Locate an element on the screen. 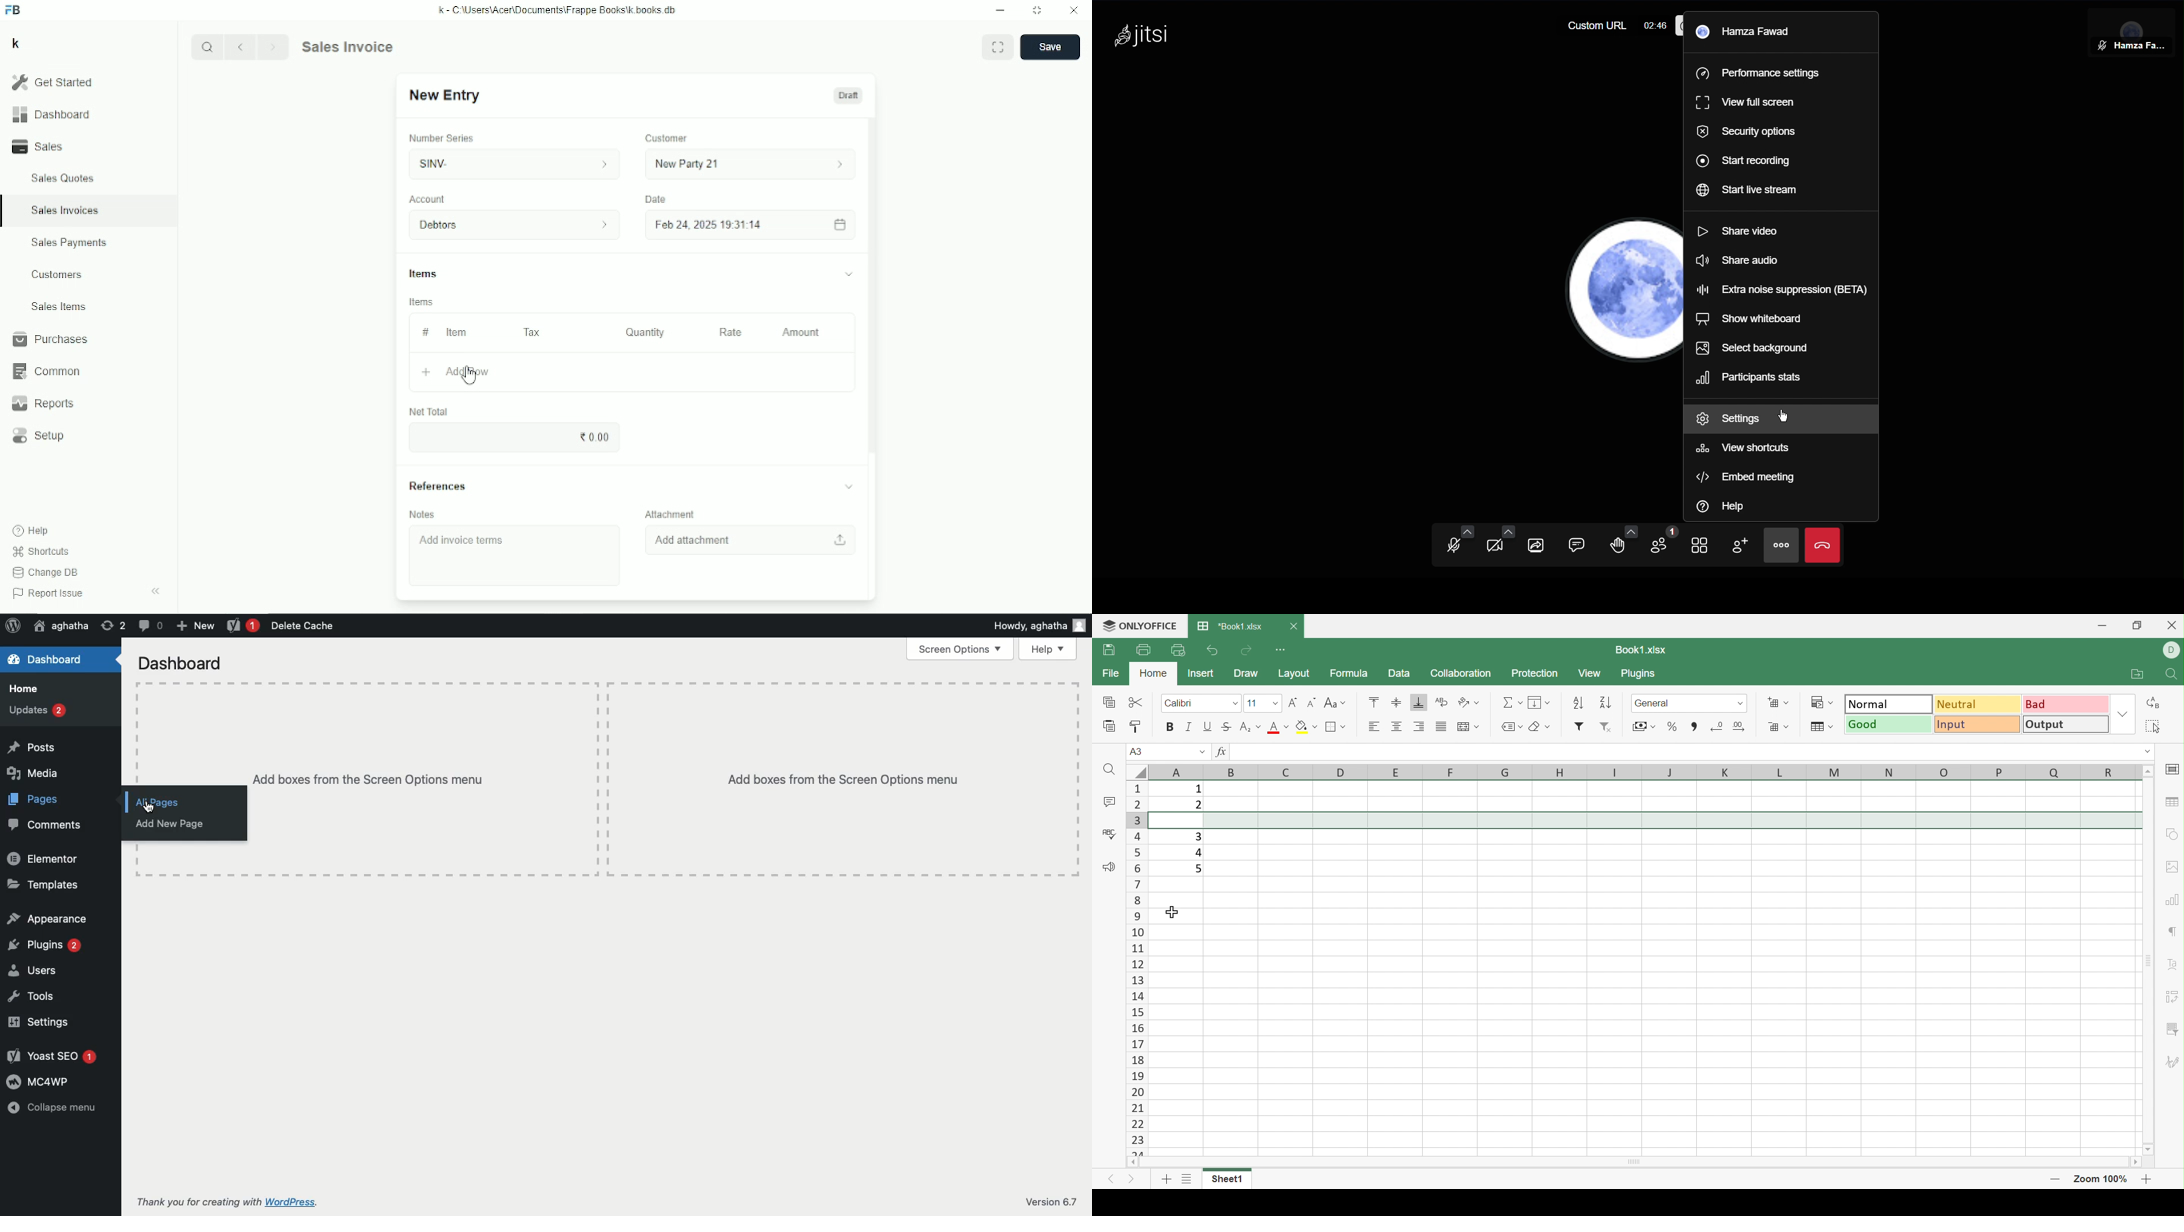  Reports is located at coordinates (42, 404).